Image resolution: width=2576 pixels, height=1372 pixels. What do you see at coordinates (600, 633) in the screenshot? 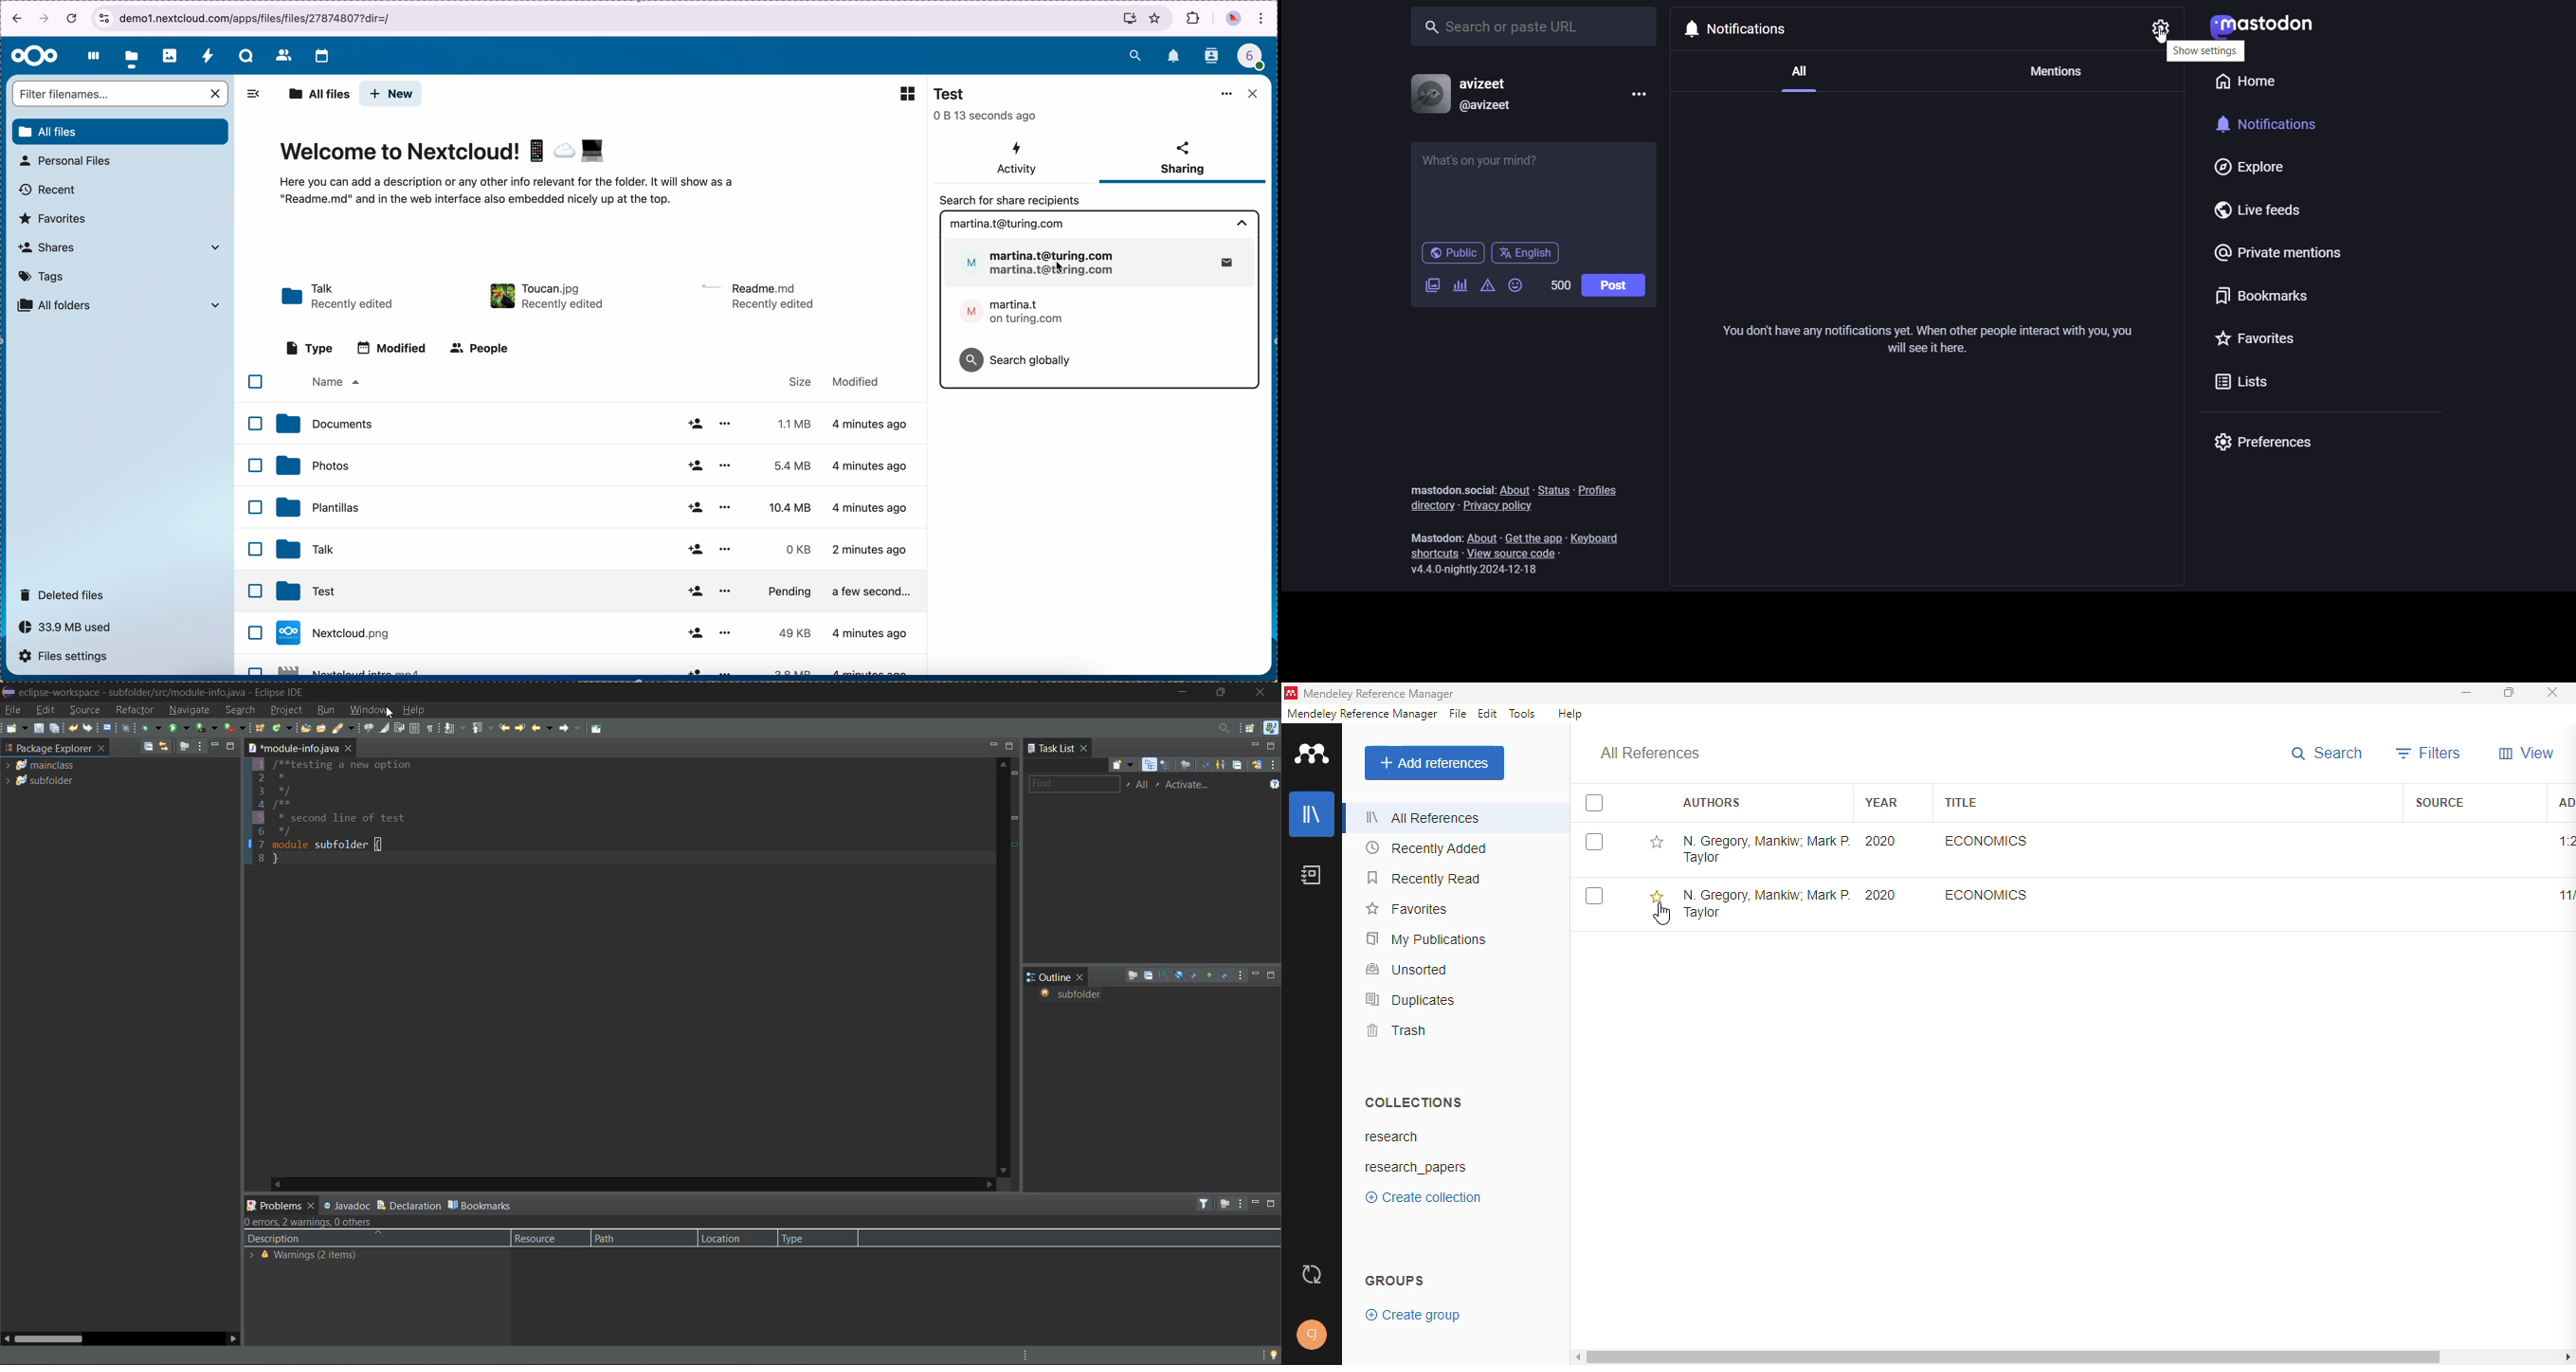
I see `file` at bounding box center [600, 633].